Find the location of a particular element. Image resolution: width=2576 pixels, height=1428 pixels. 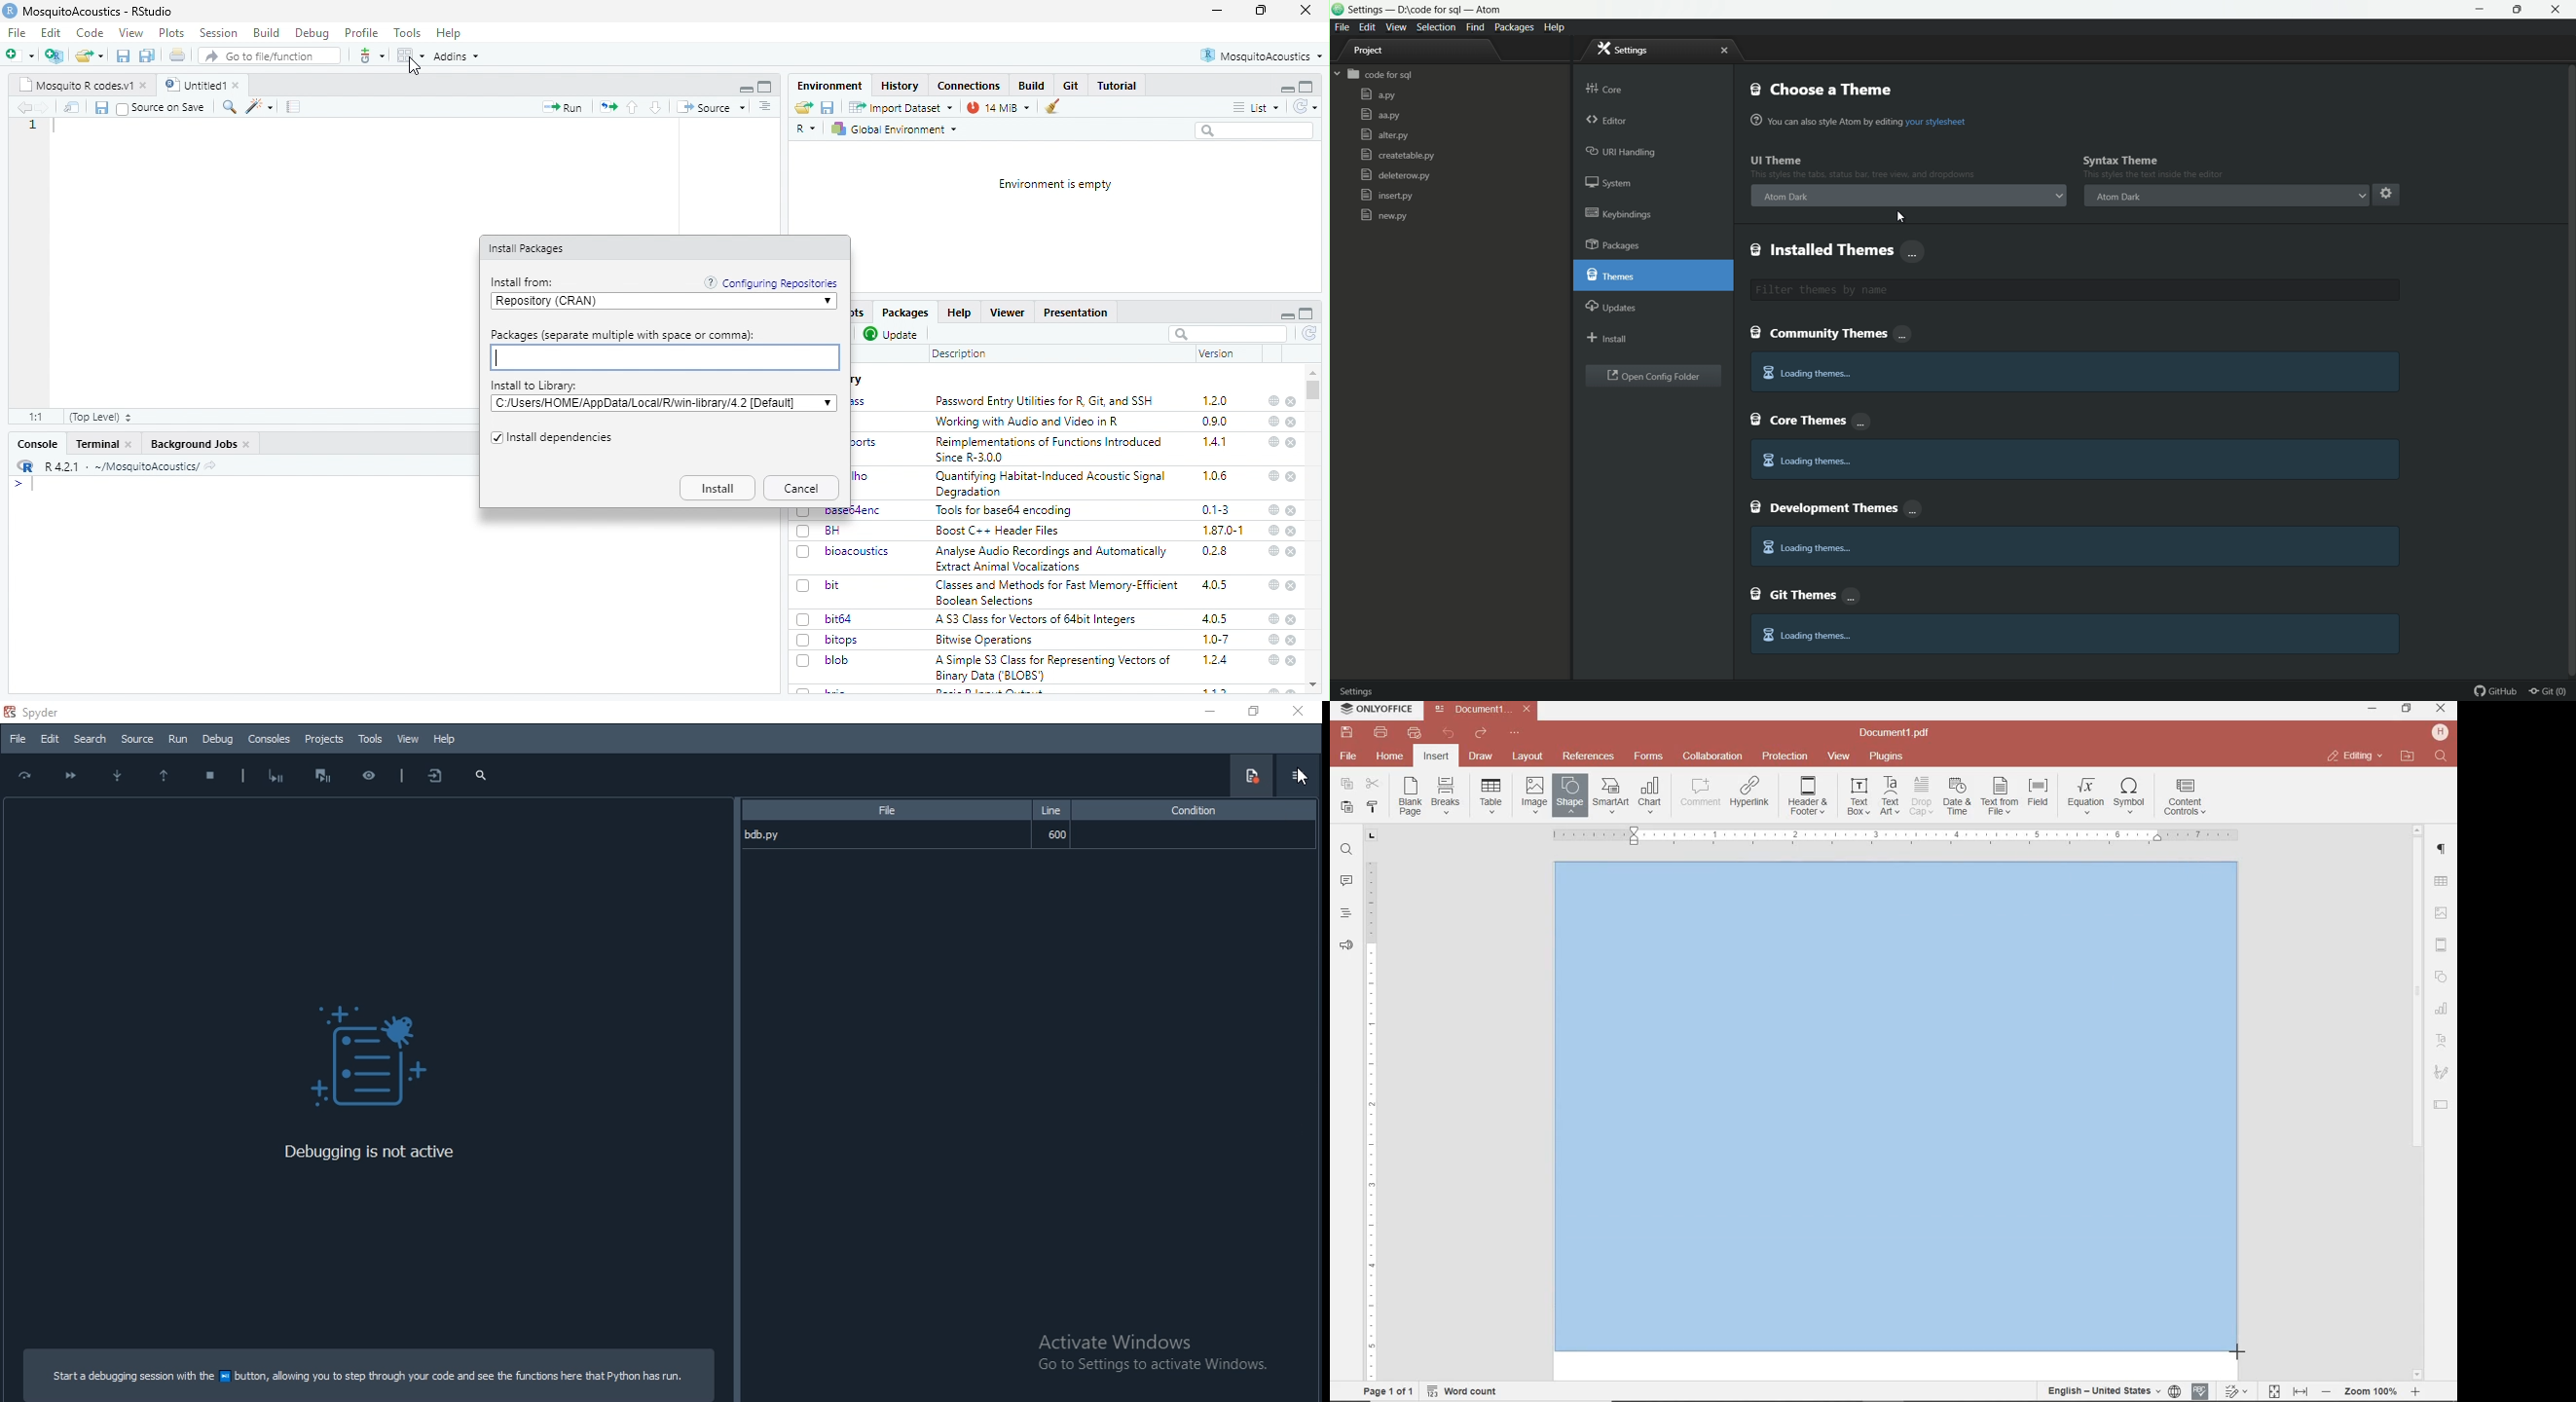

grid is located at coordinates (410, 55).